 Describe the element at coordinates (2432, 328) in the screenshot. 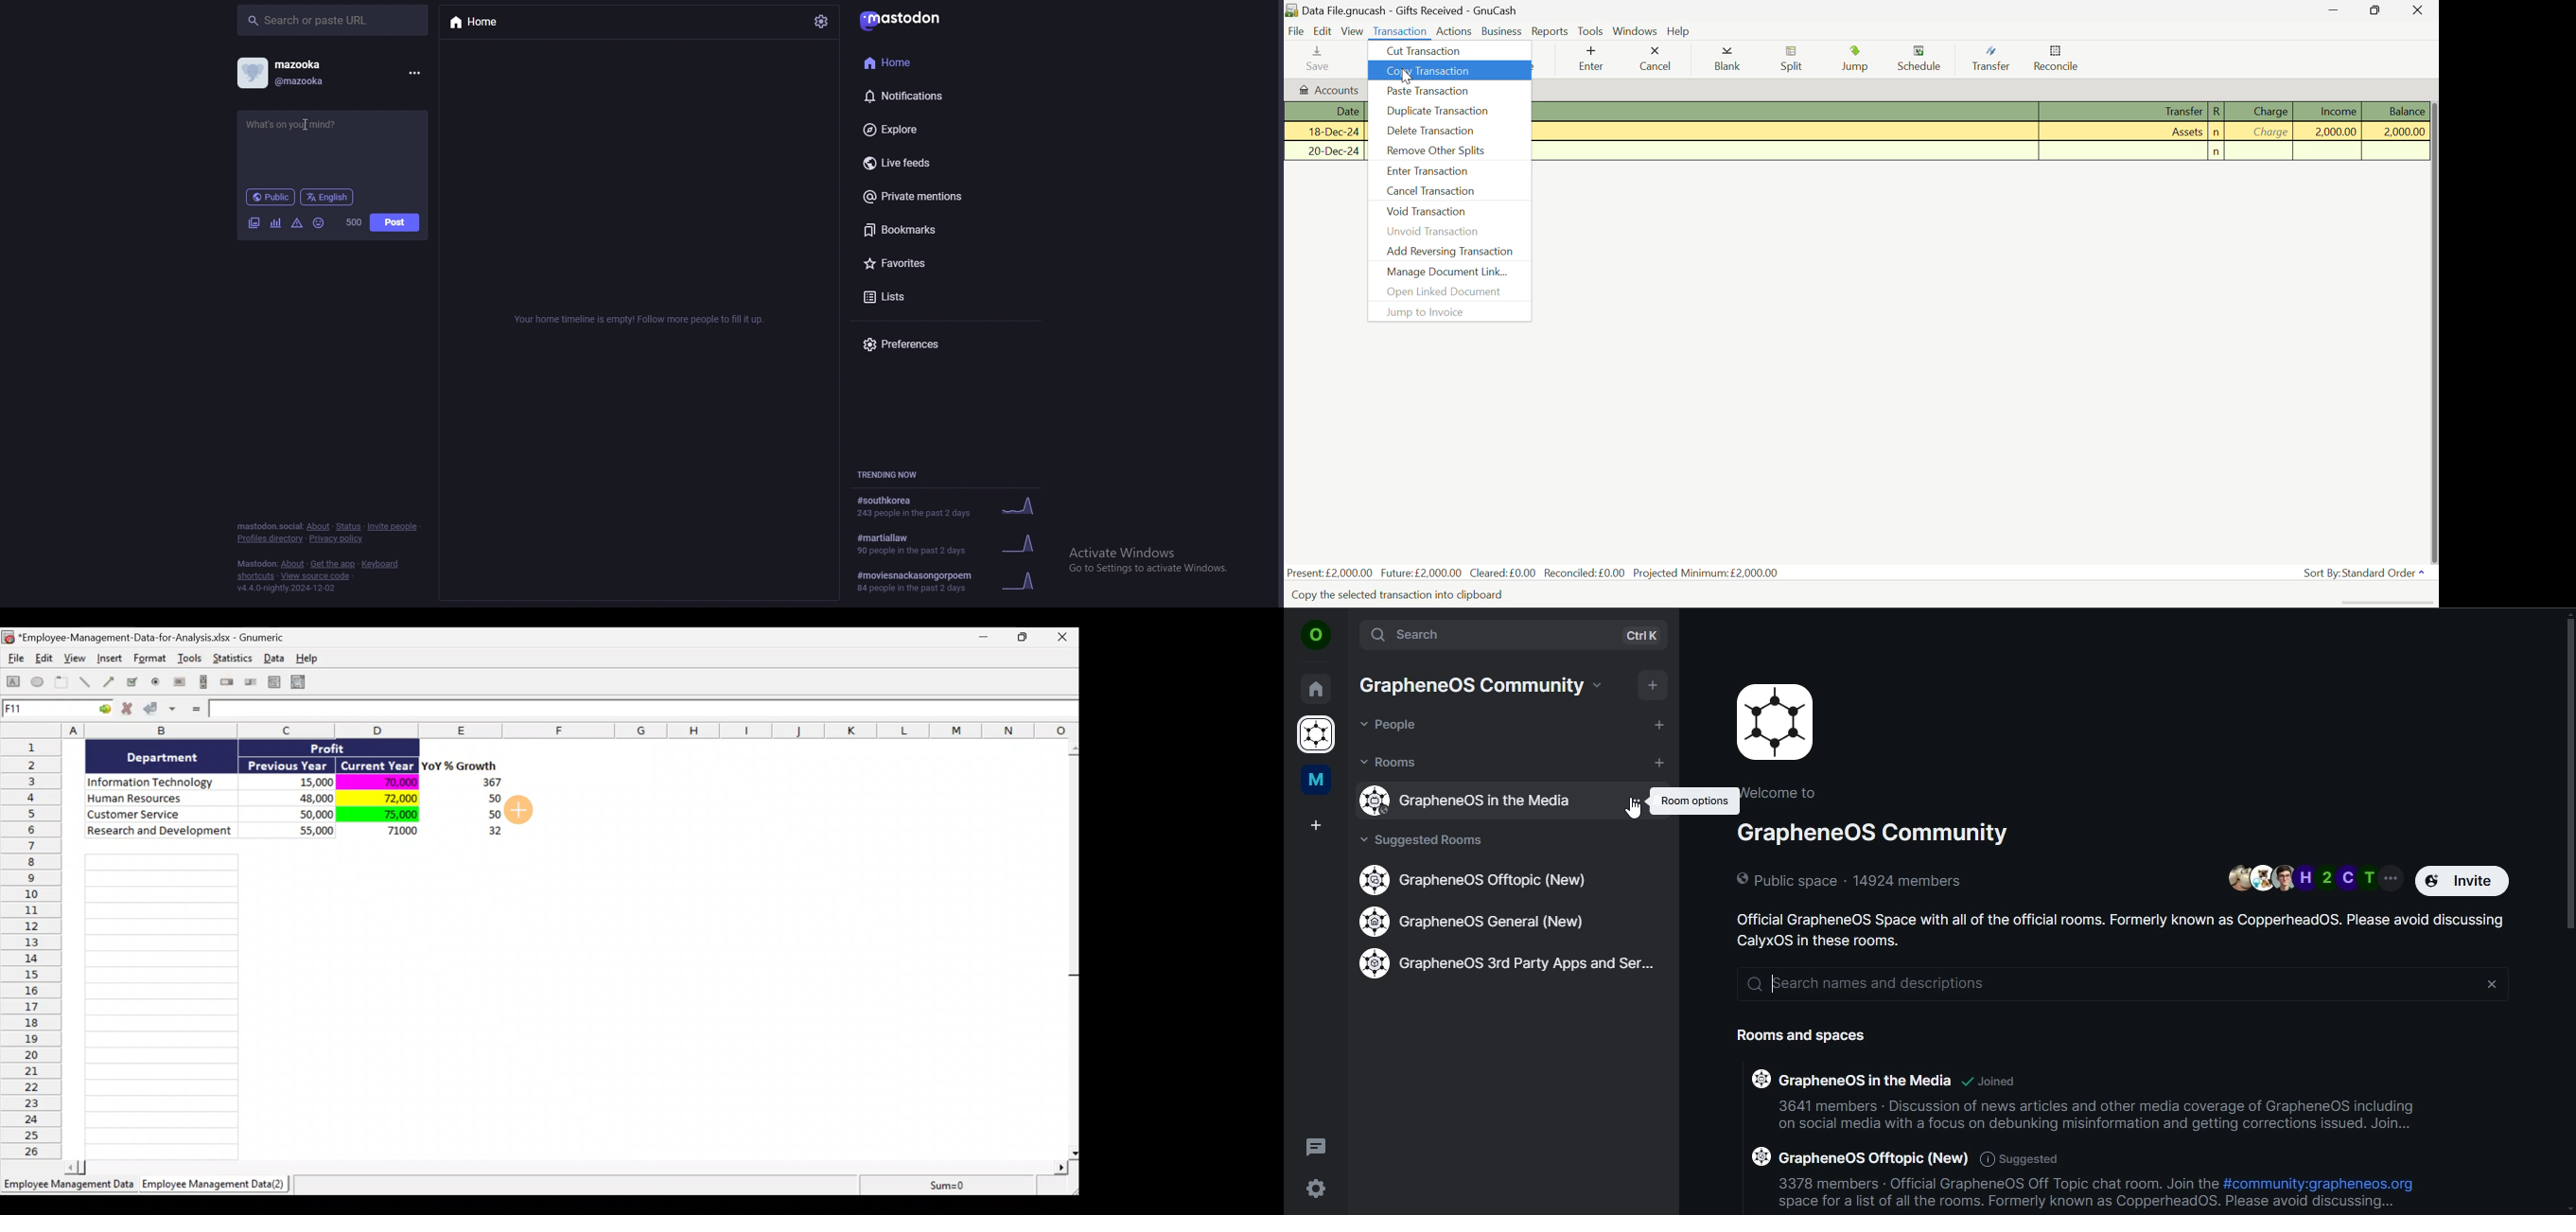

I see `Scroll Bar` at that location.